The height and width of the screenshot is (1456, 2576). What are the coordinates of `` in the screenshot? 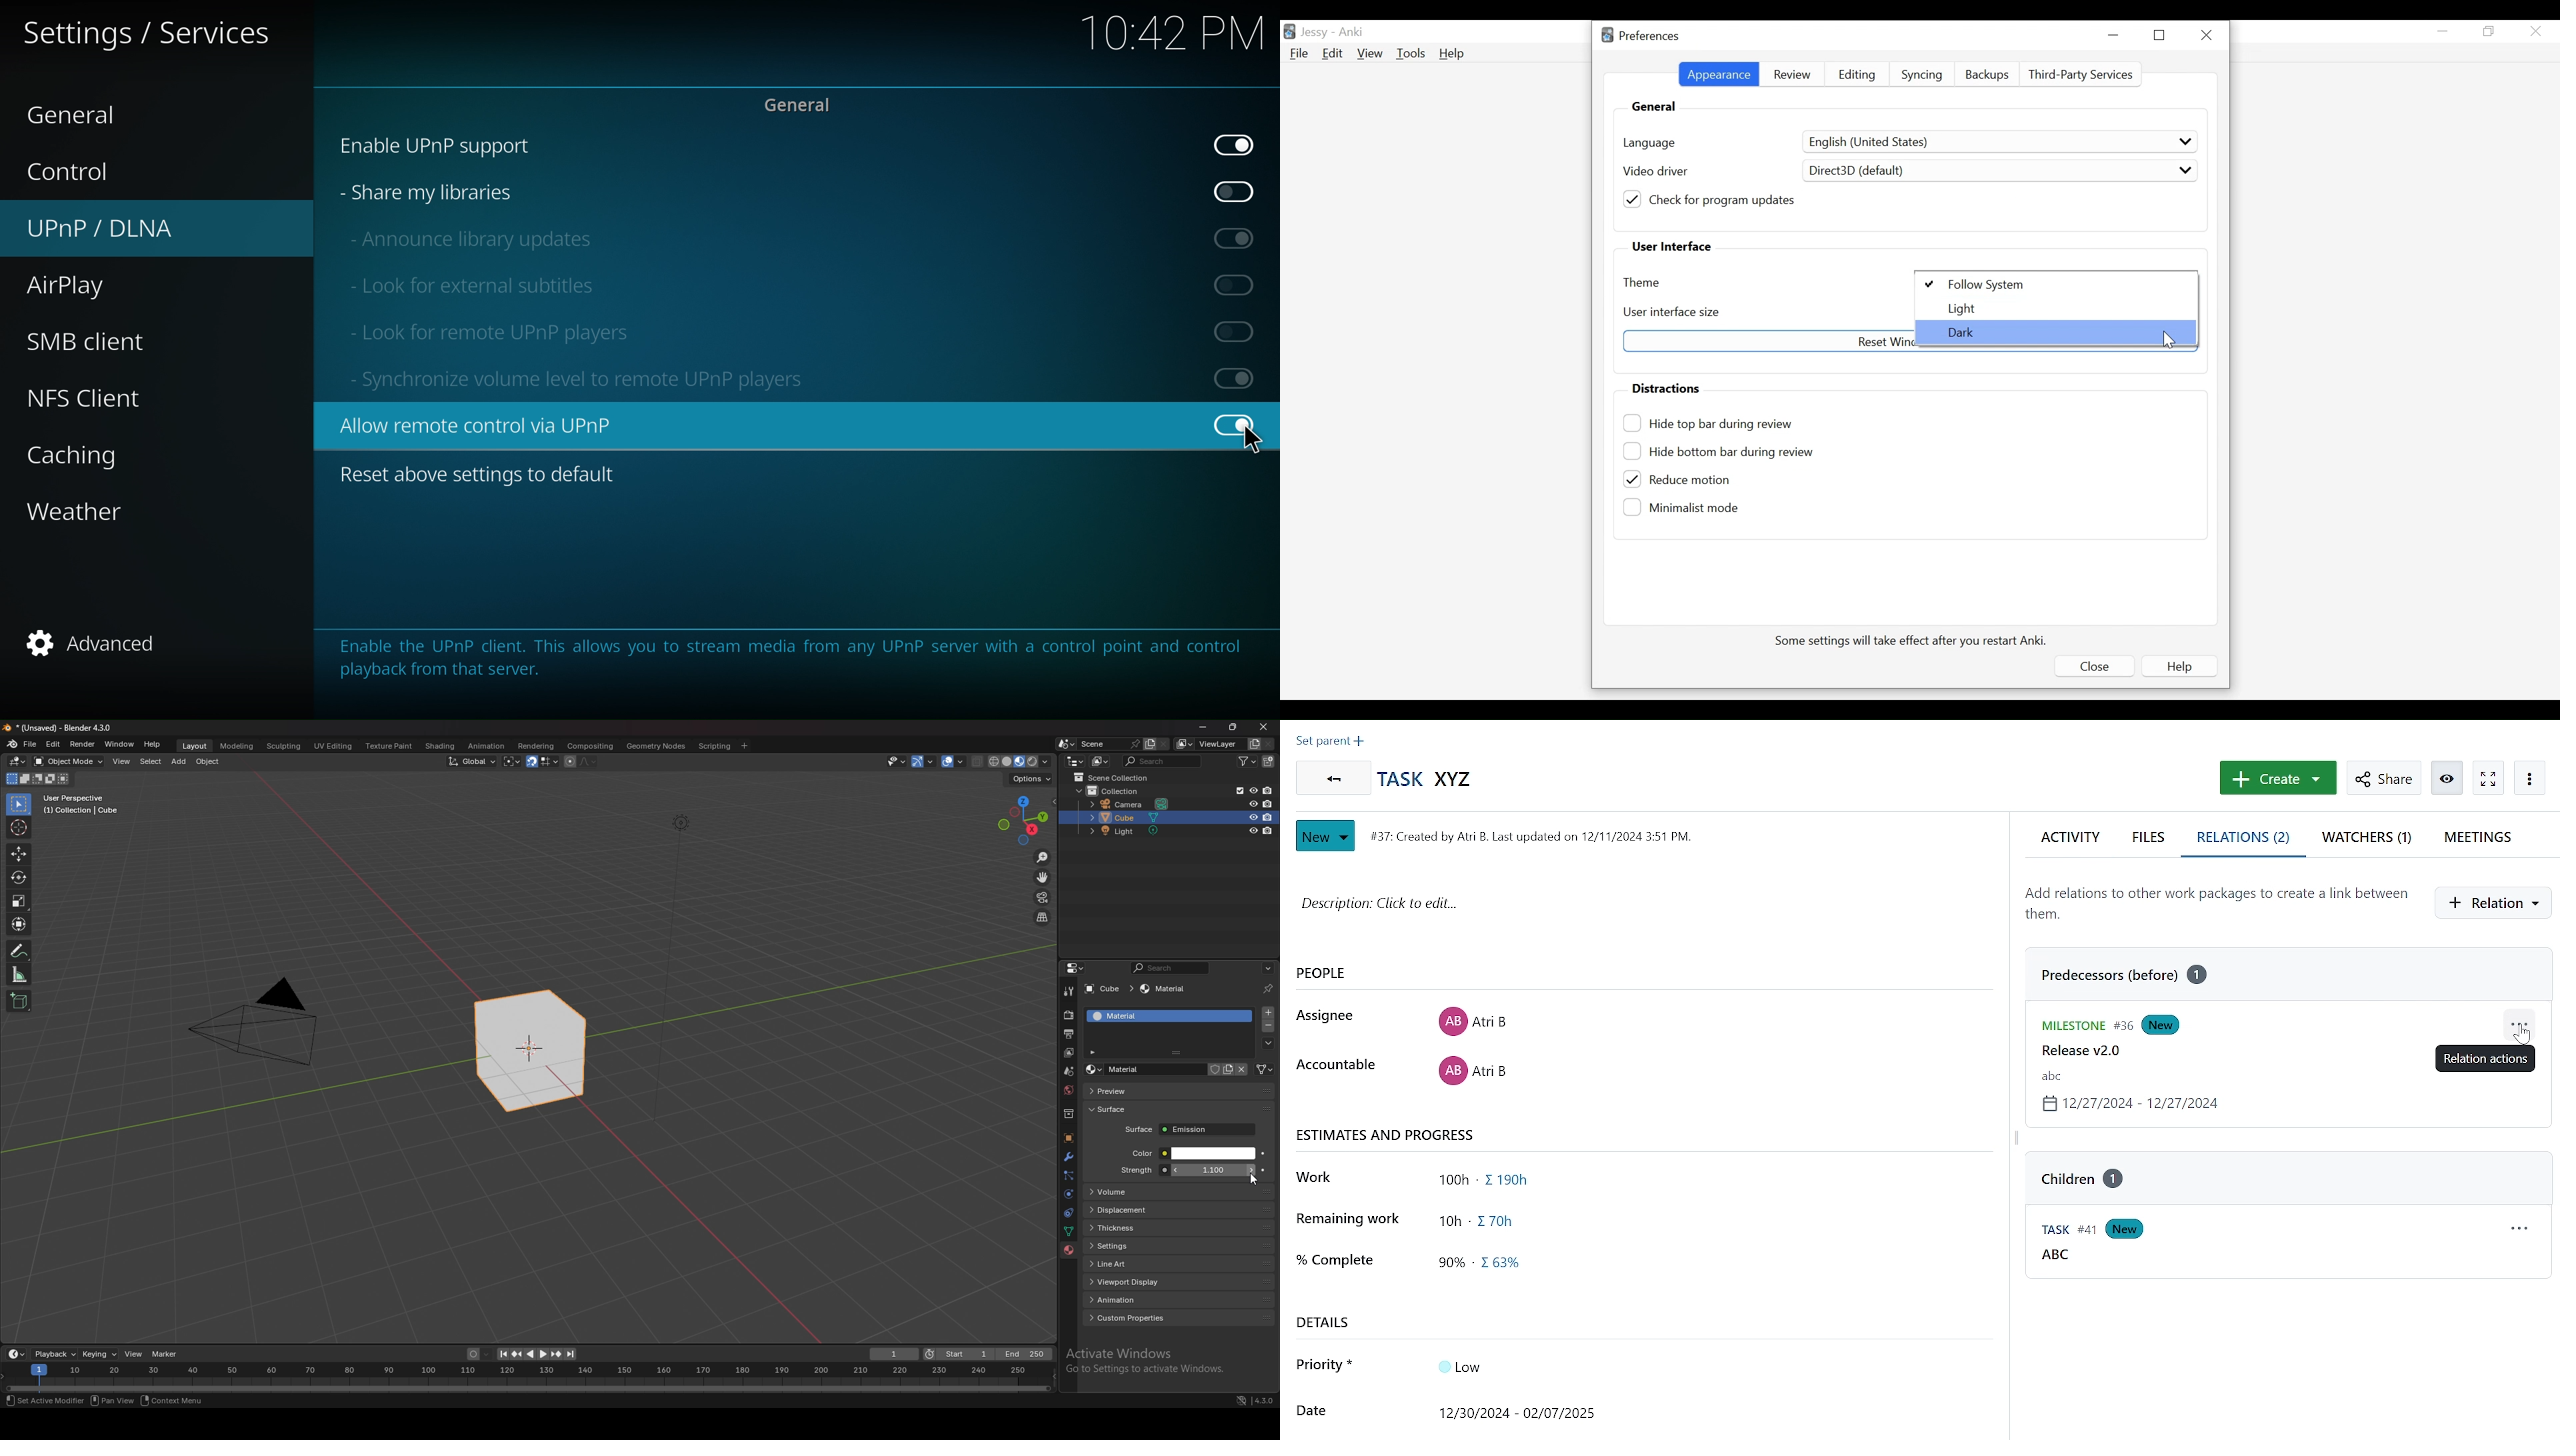 It's located at (1263, 1399).